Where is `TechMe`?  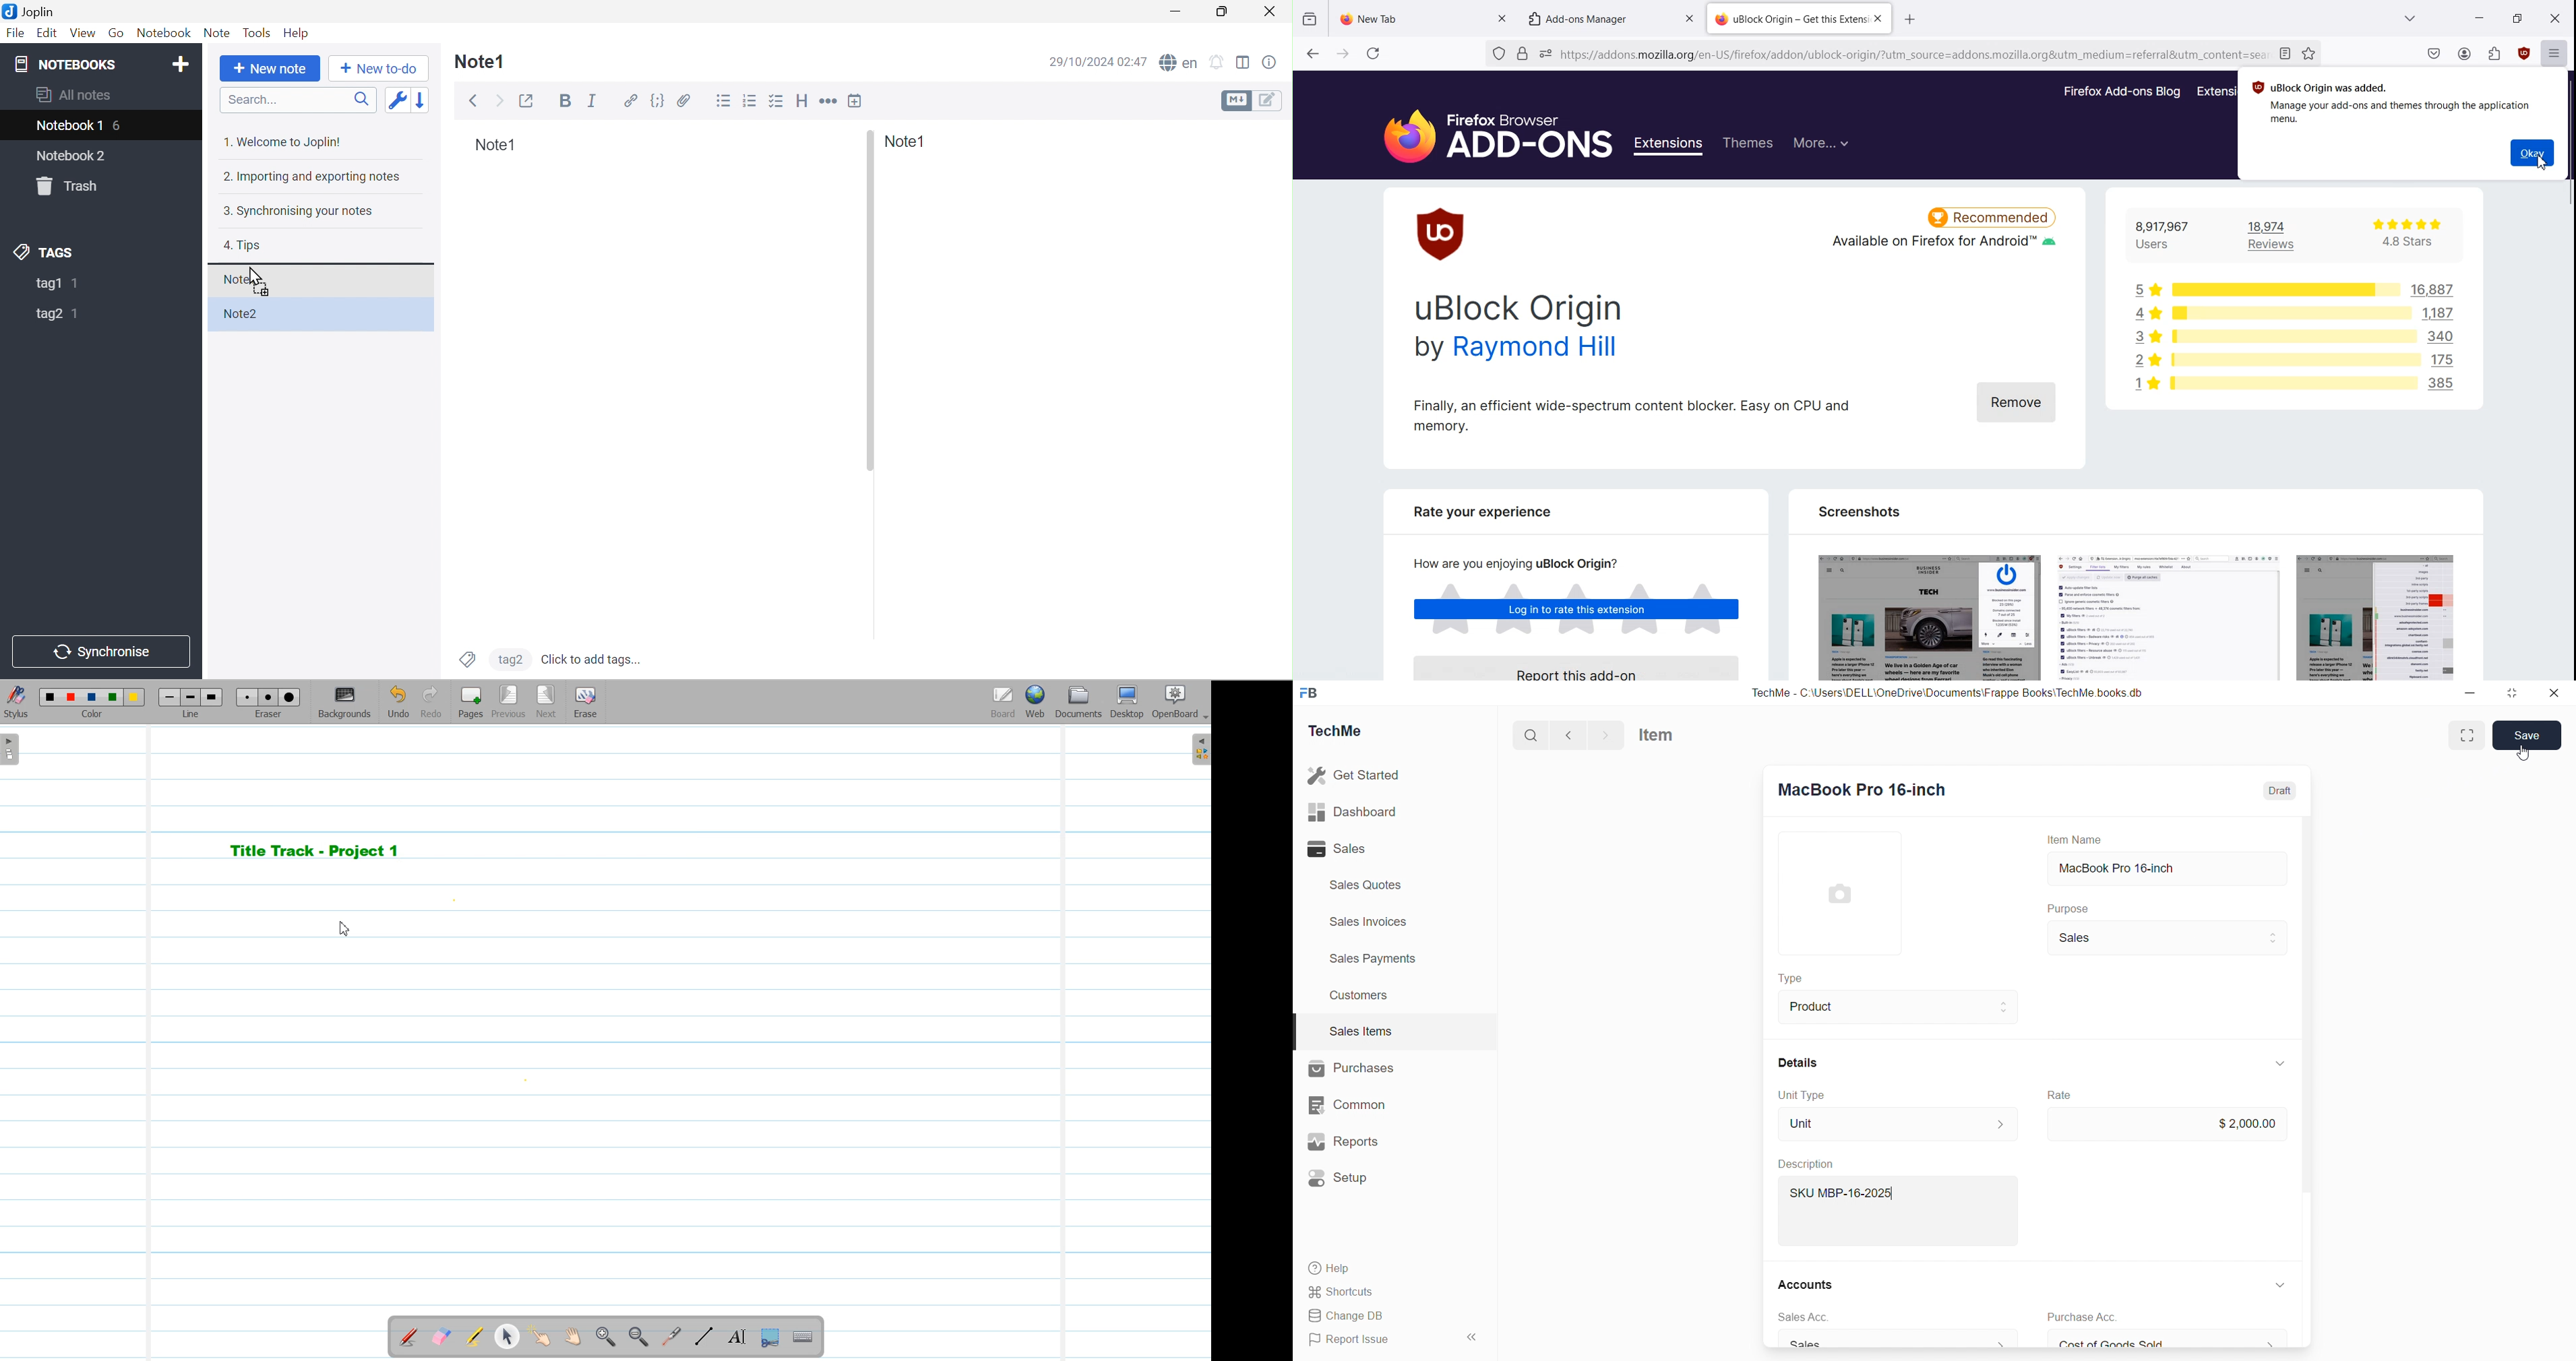 TechMe is located at coordinates (1340, 729).